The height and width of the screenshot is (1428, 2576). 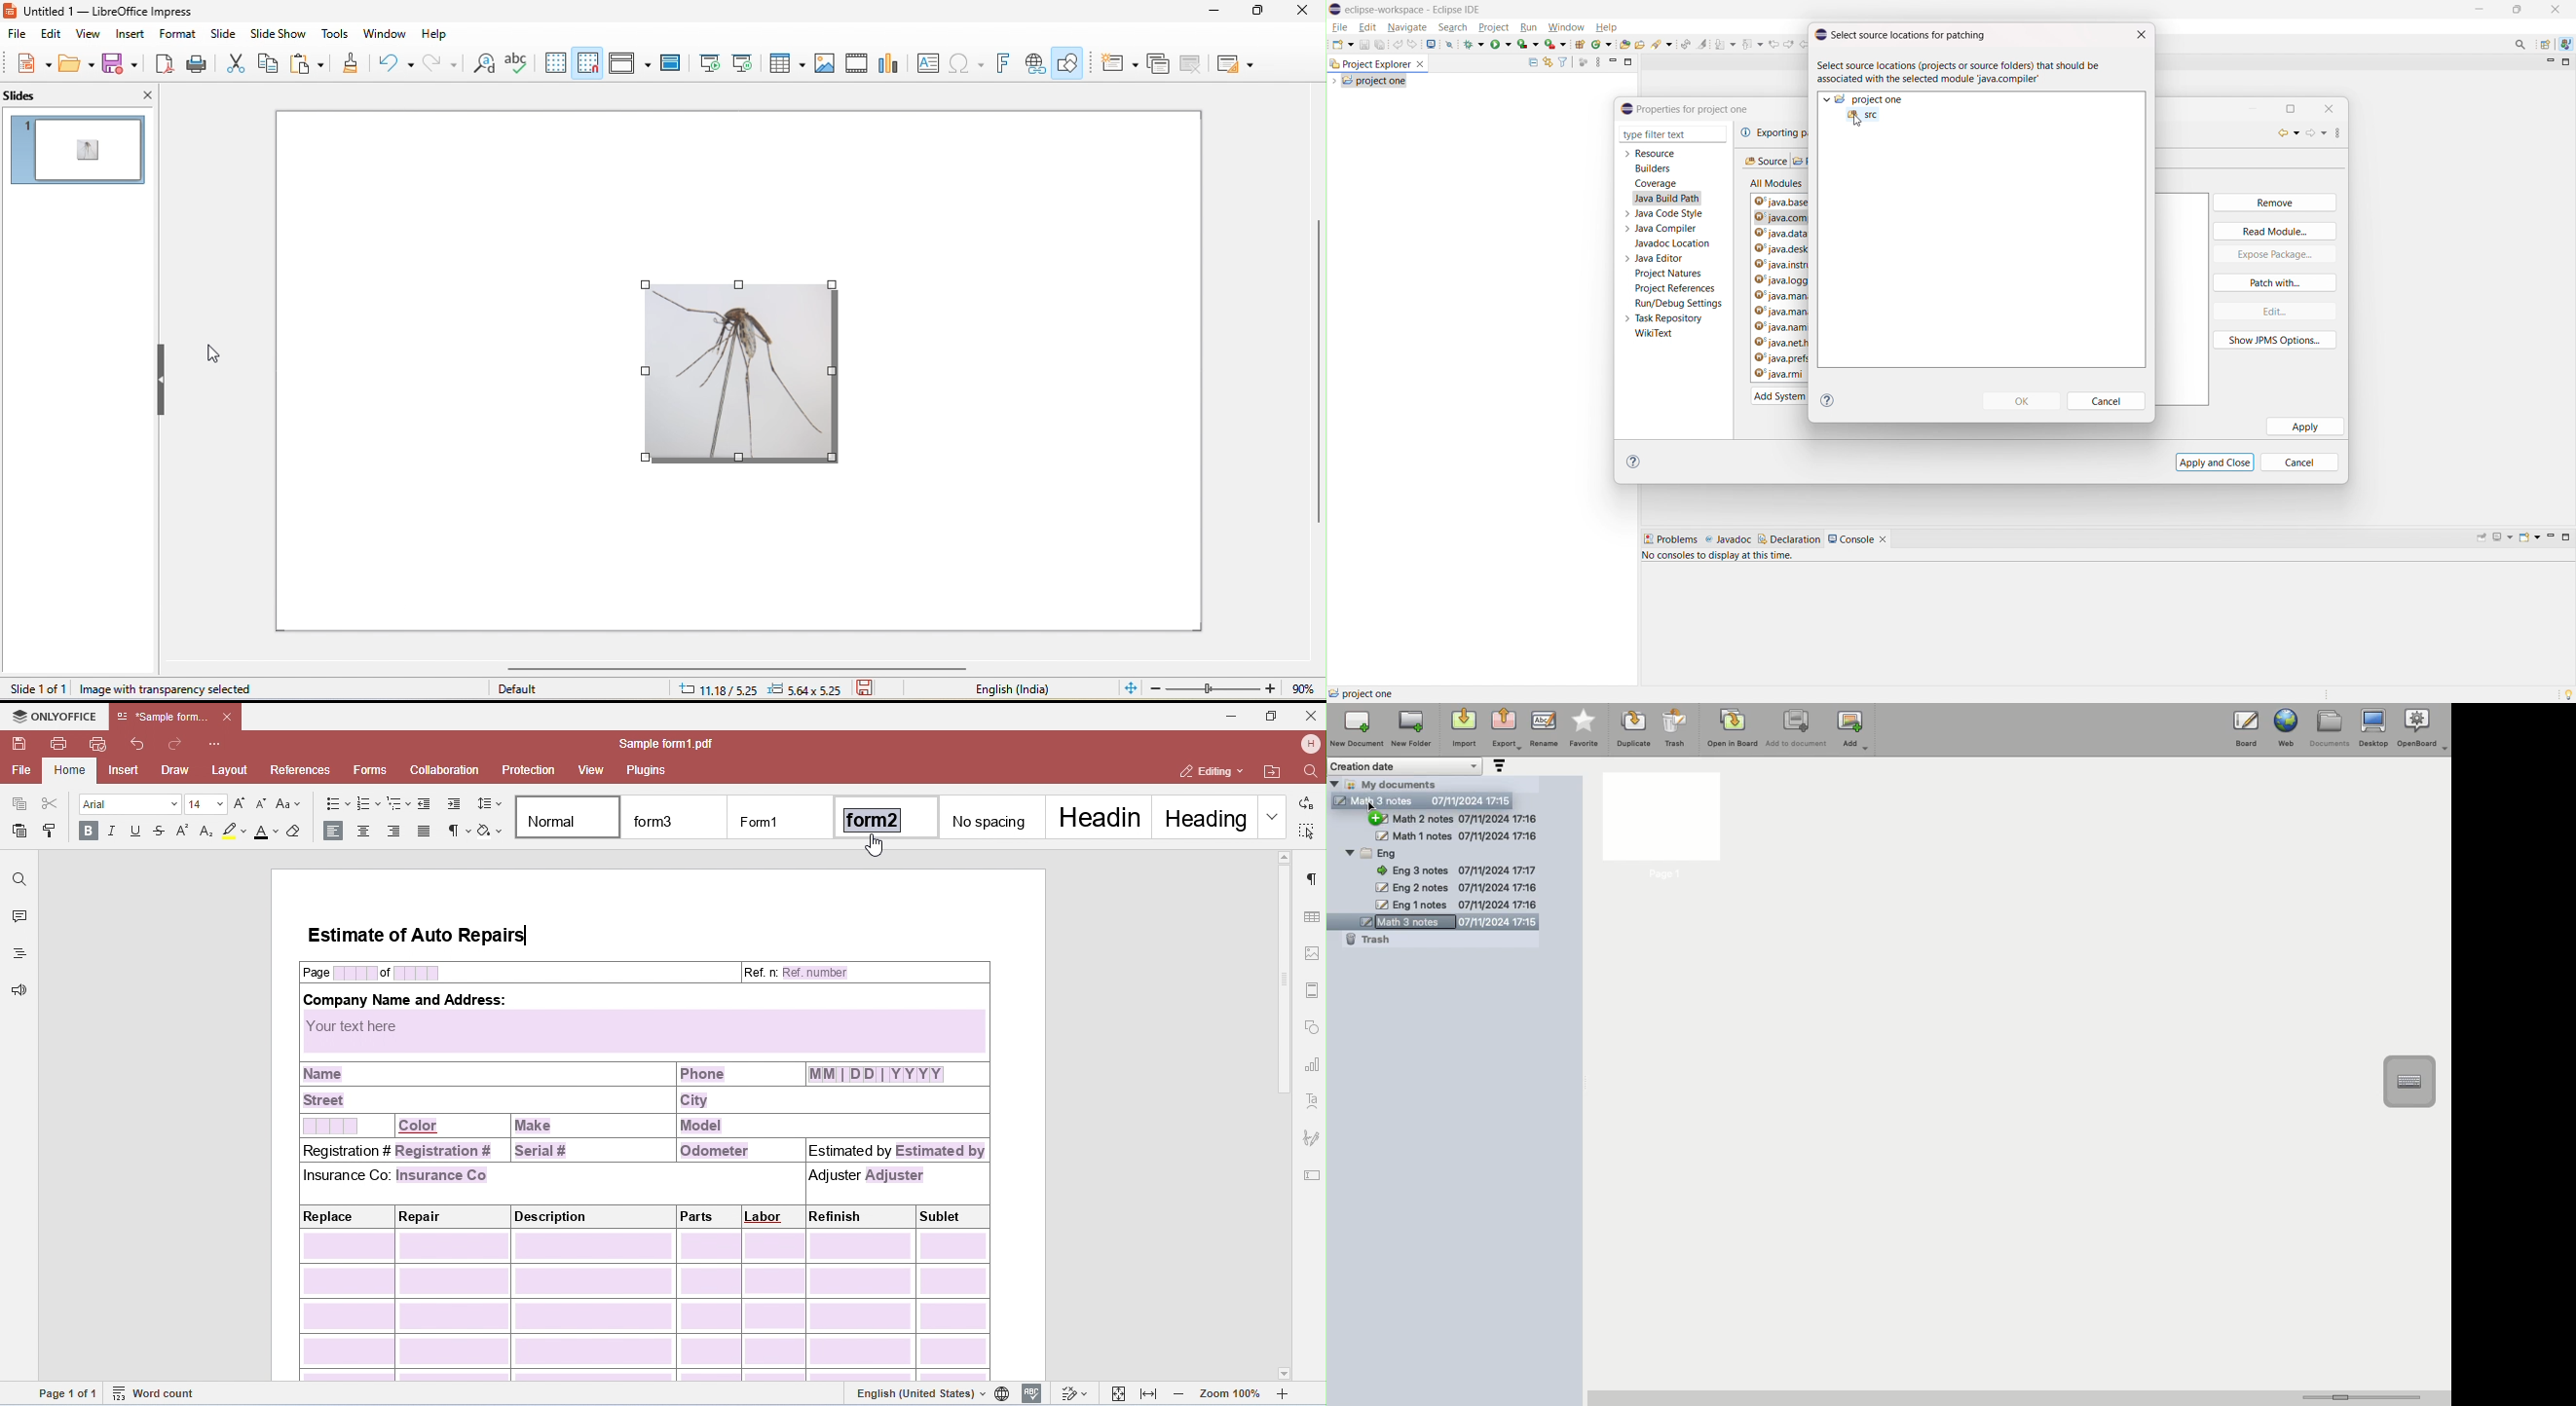 What do you see at coordinates (1632, 729) in the screenshot?
I see `Duplicate` at bounding box center [1632, 729].